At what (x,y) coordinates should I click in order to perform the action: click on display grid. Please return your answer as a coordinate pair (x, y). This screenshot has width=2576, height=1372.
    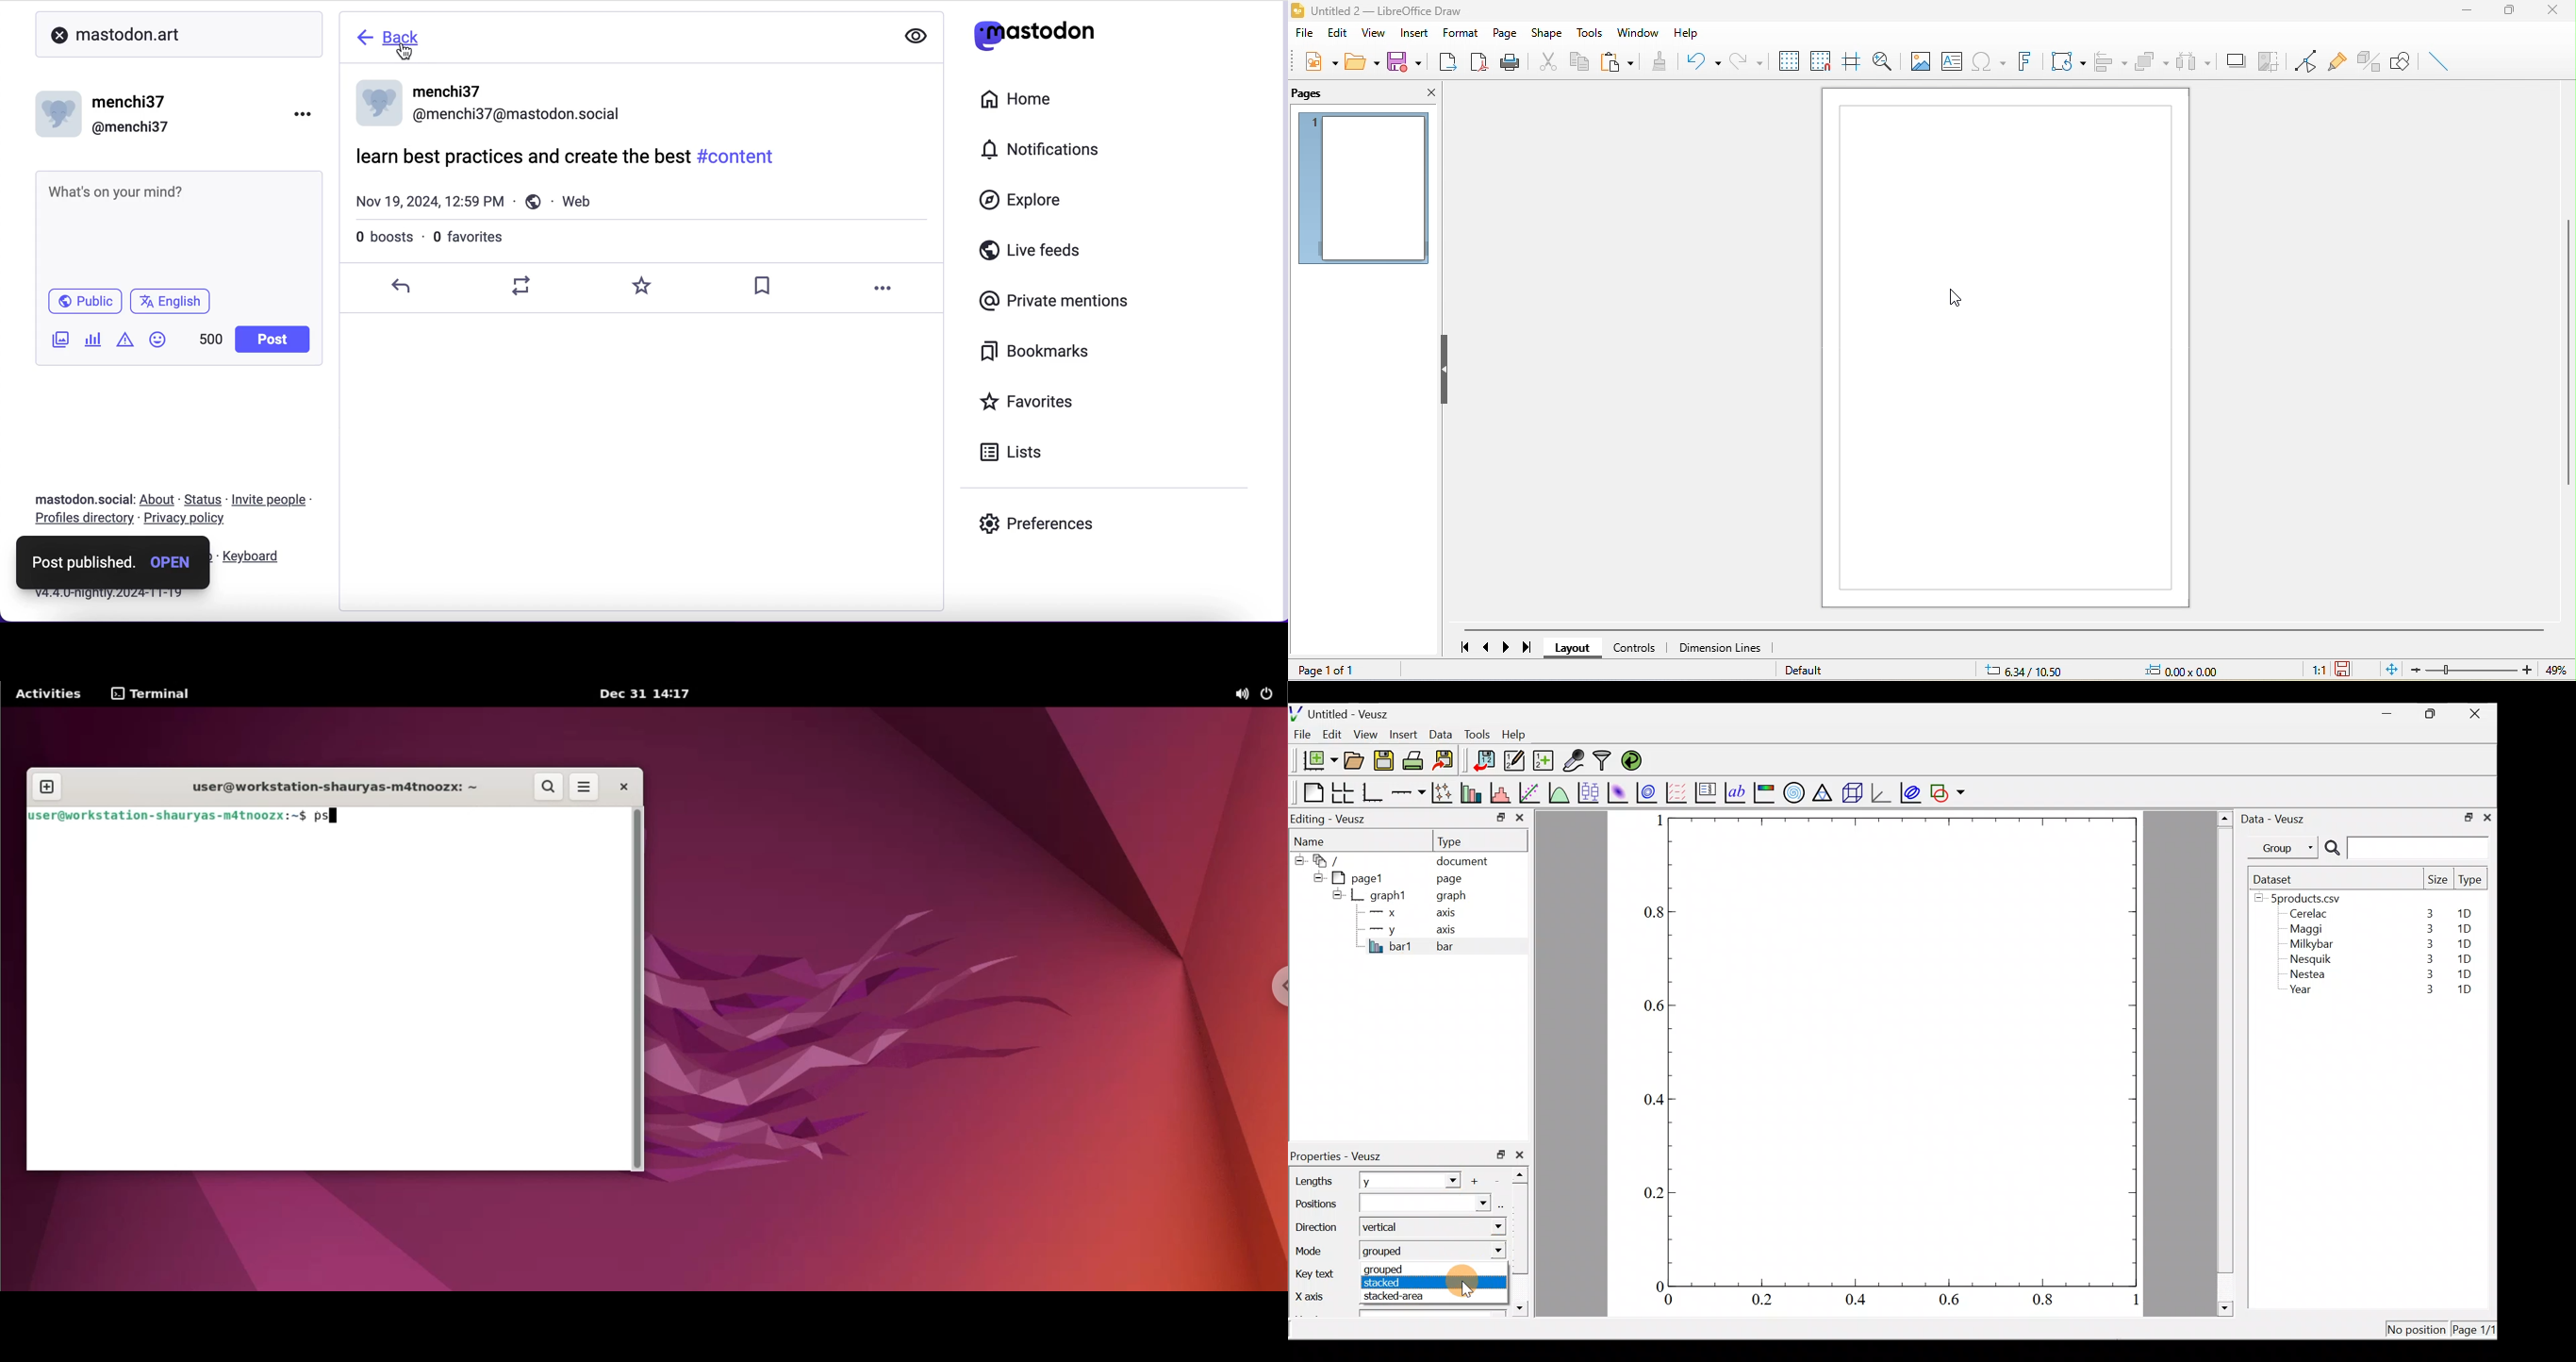
    Looking at the image, I should click on (1789, 60).